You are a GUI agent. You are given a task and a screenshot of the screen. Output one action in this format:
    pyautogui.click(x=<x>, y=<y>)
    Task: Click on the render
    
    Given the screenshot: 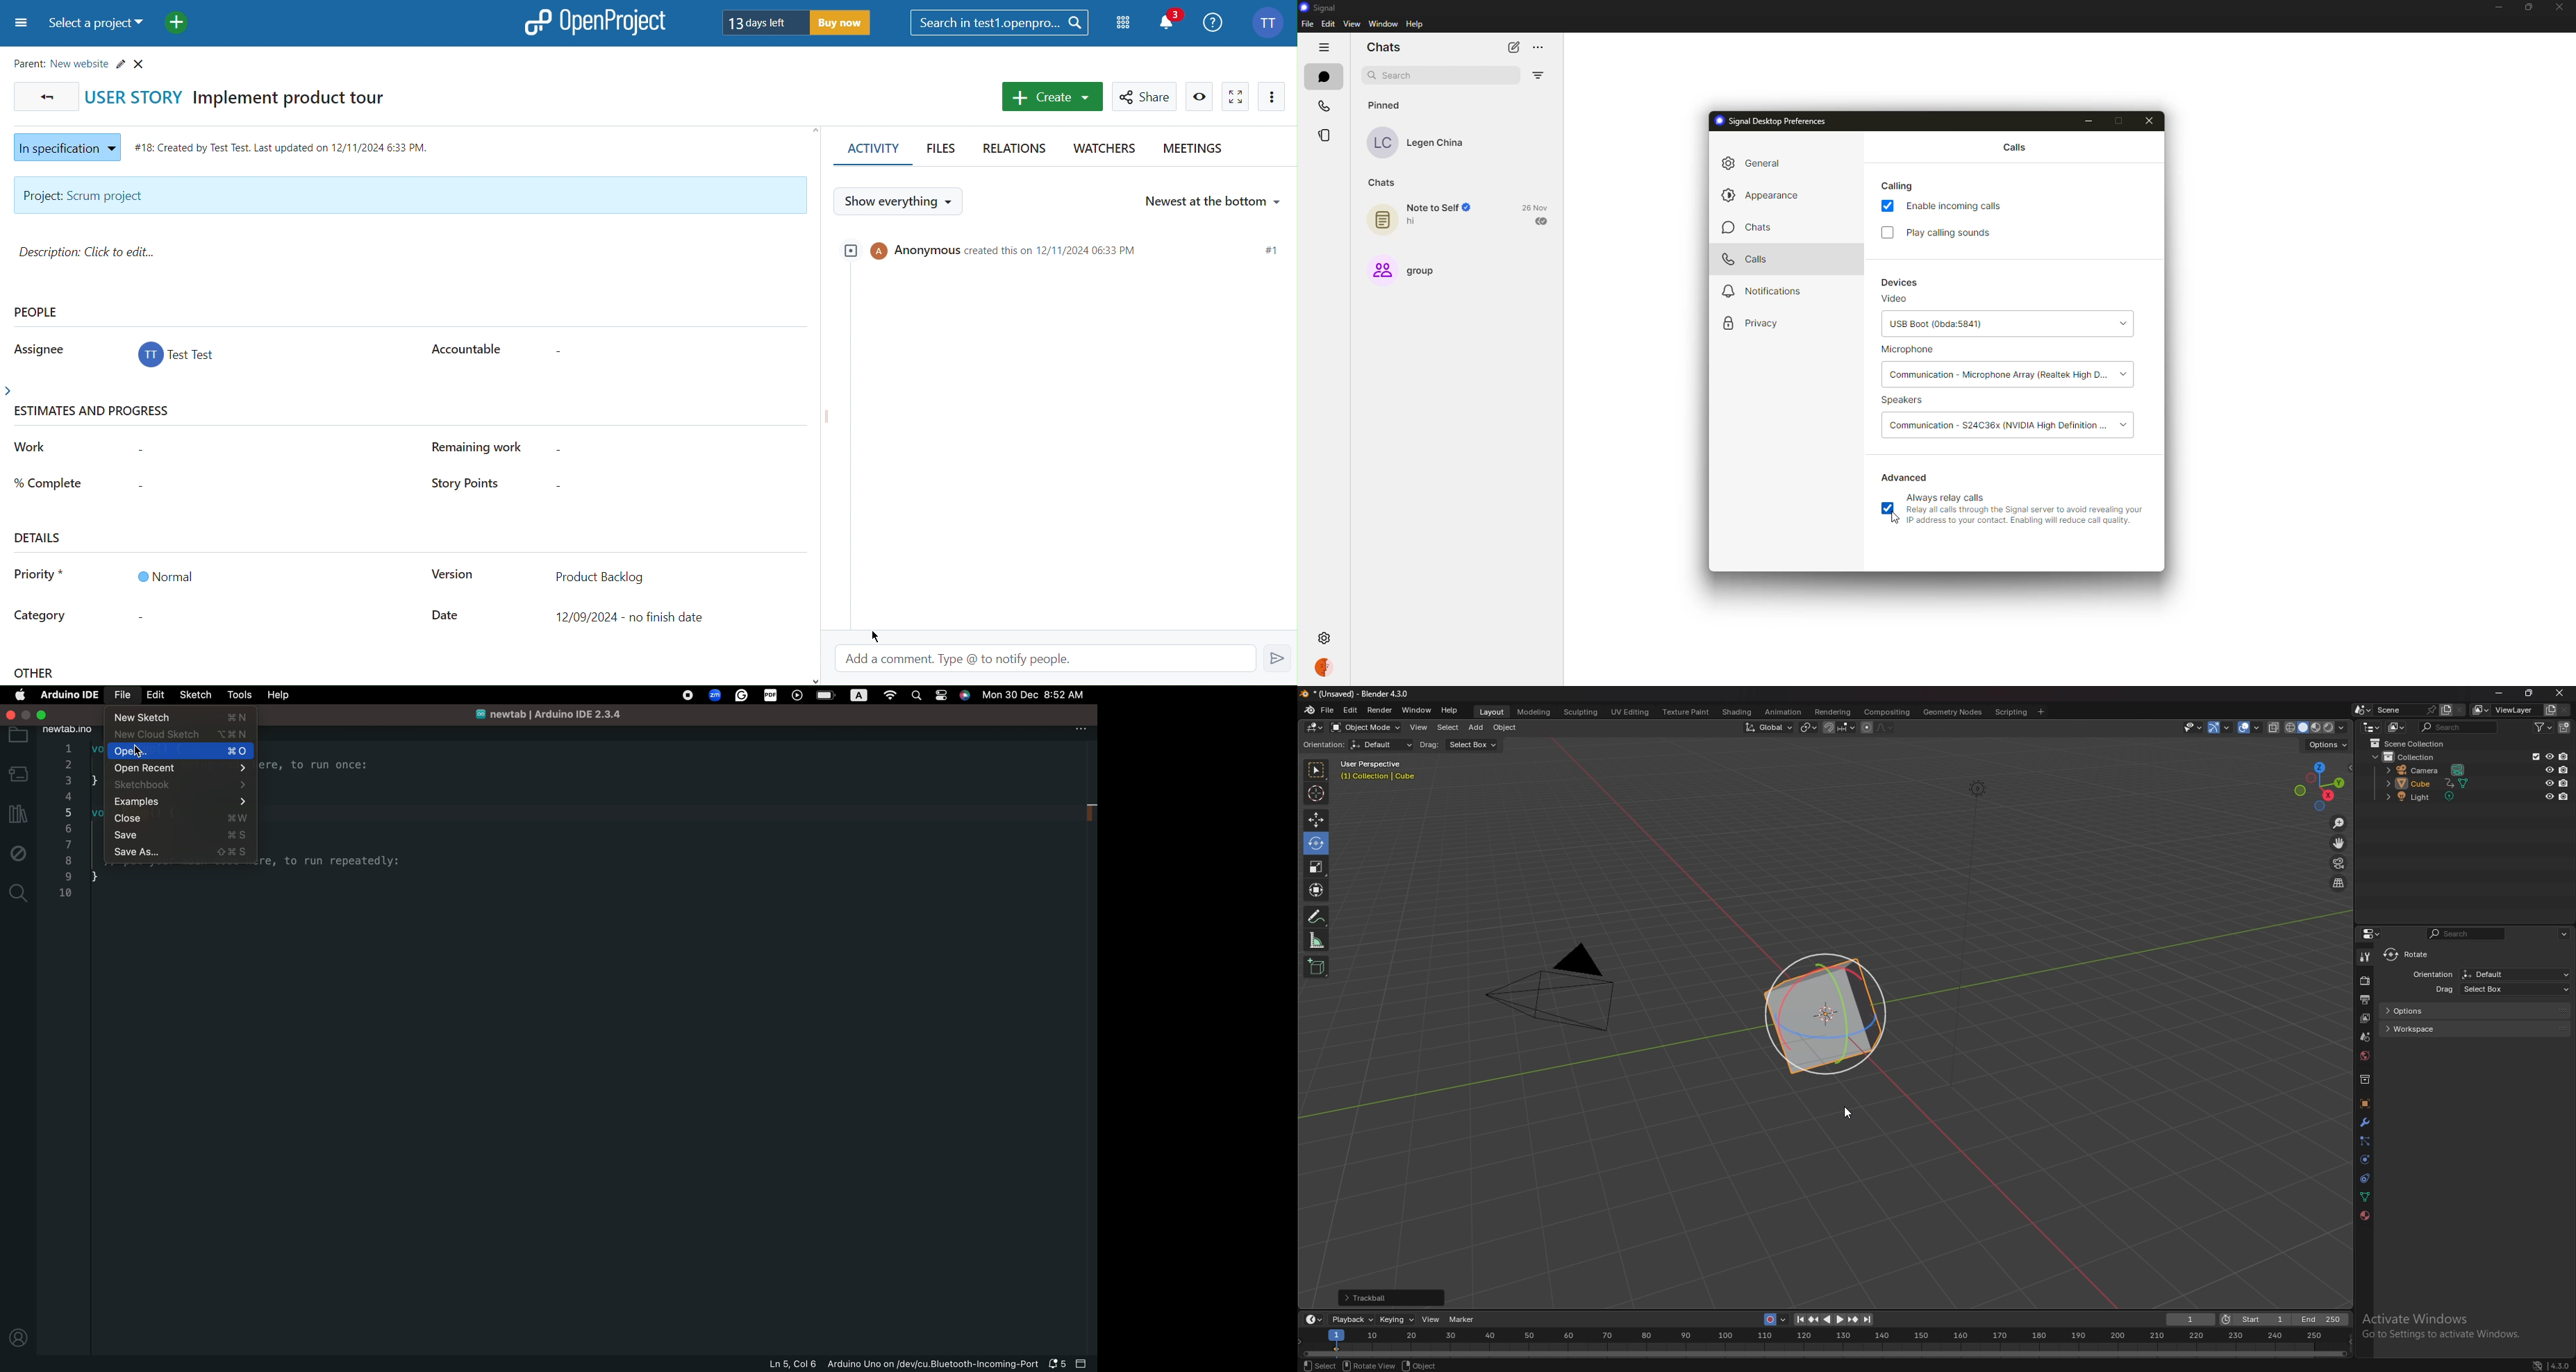 What is the action you would take?
    pyautogui.click(x=1379, y=709)
    